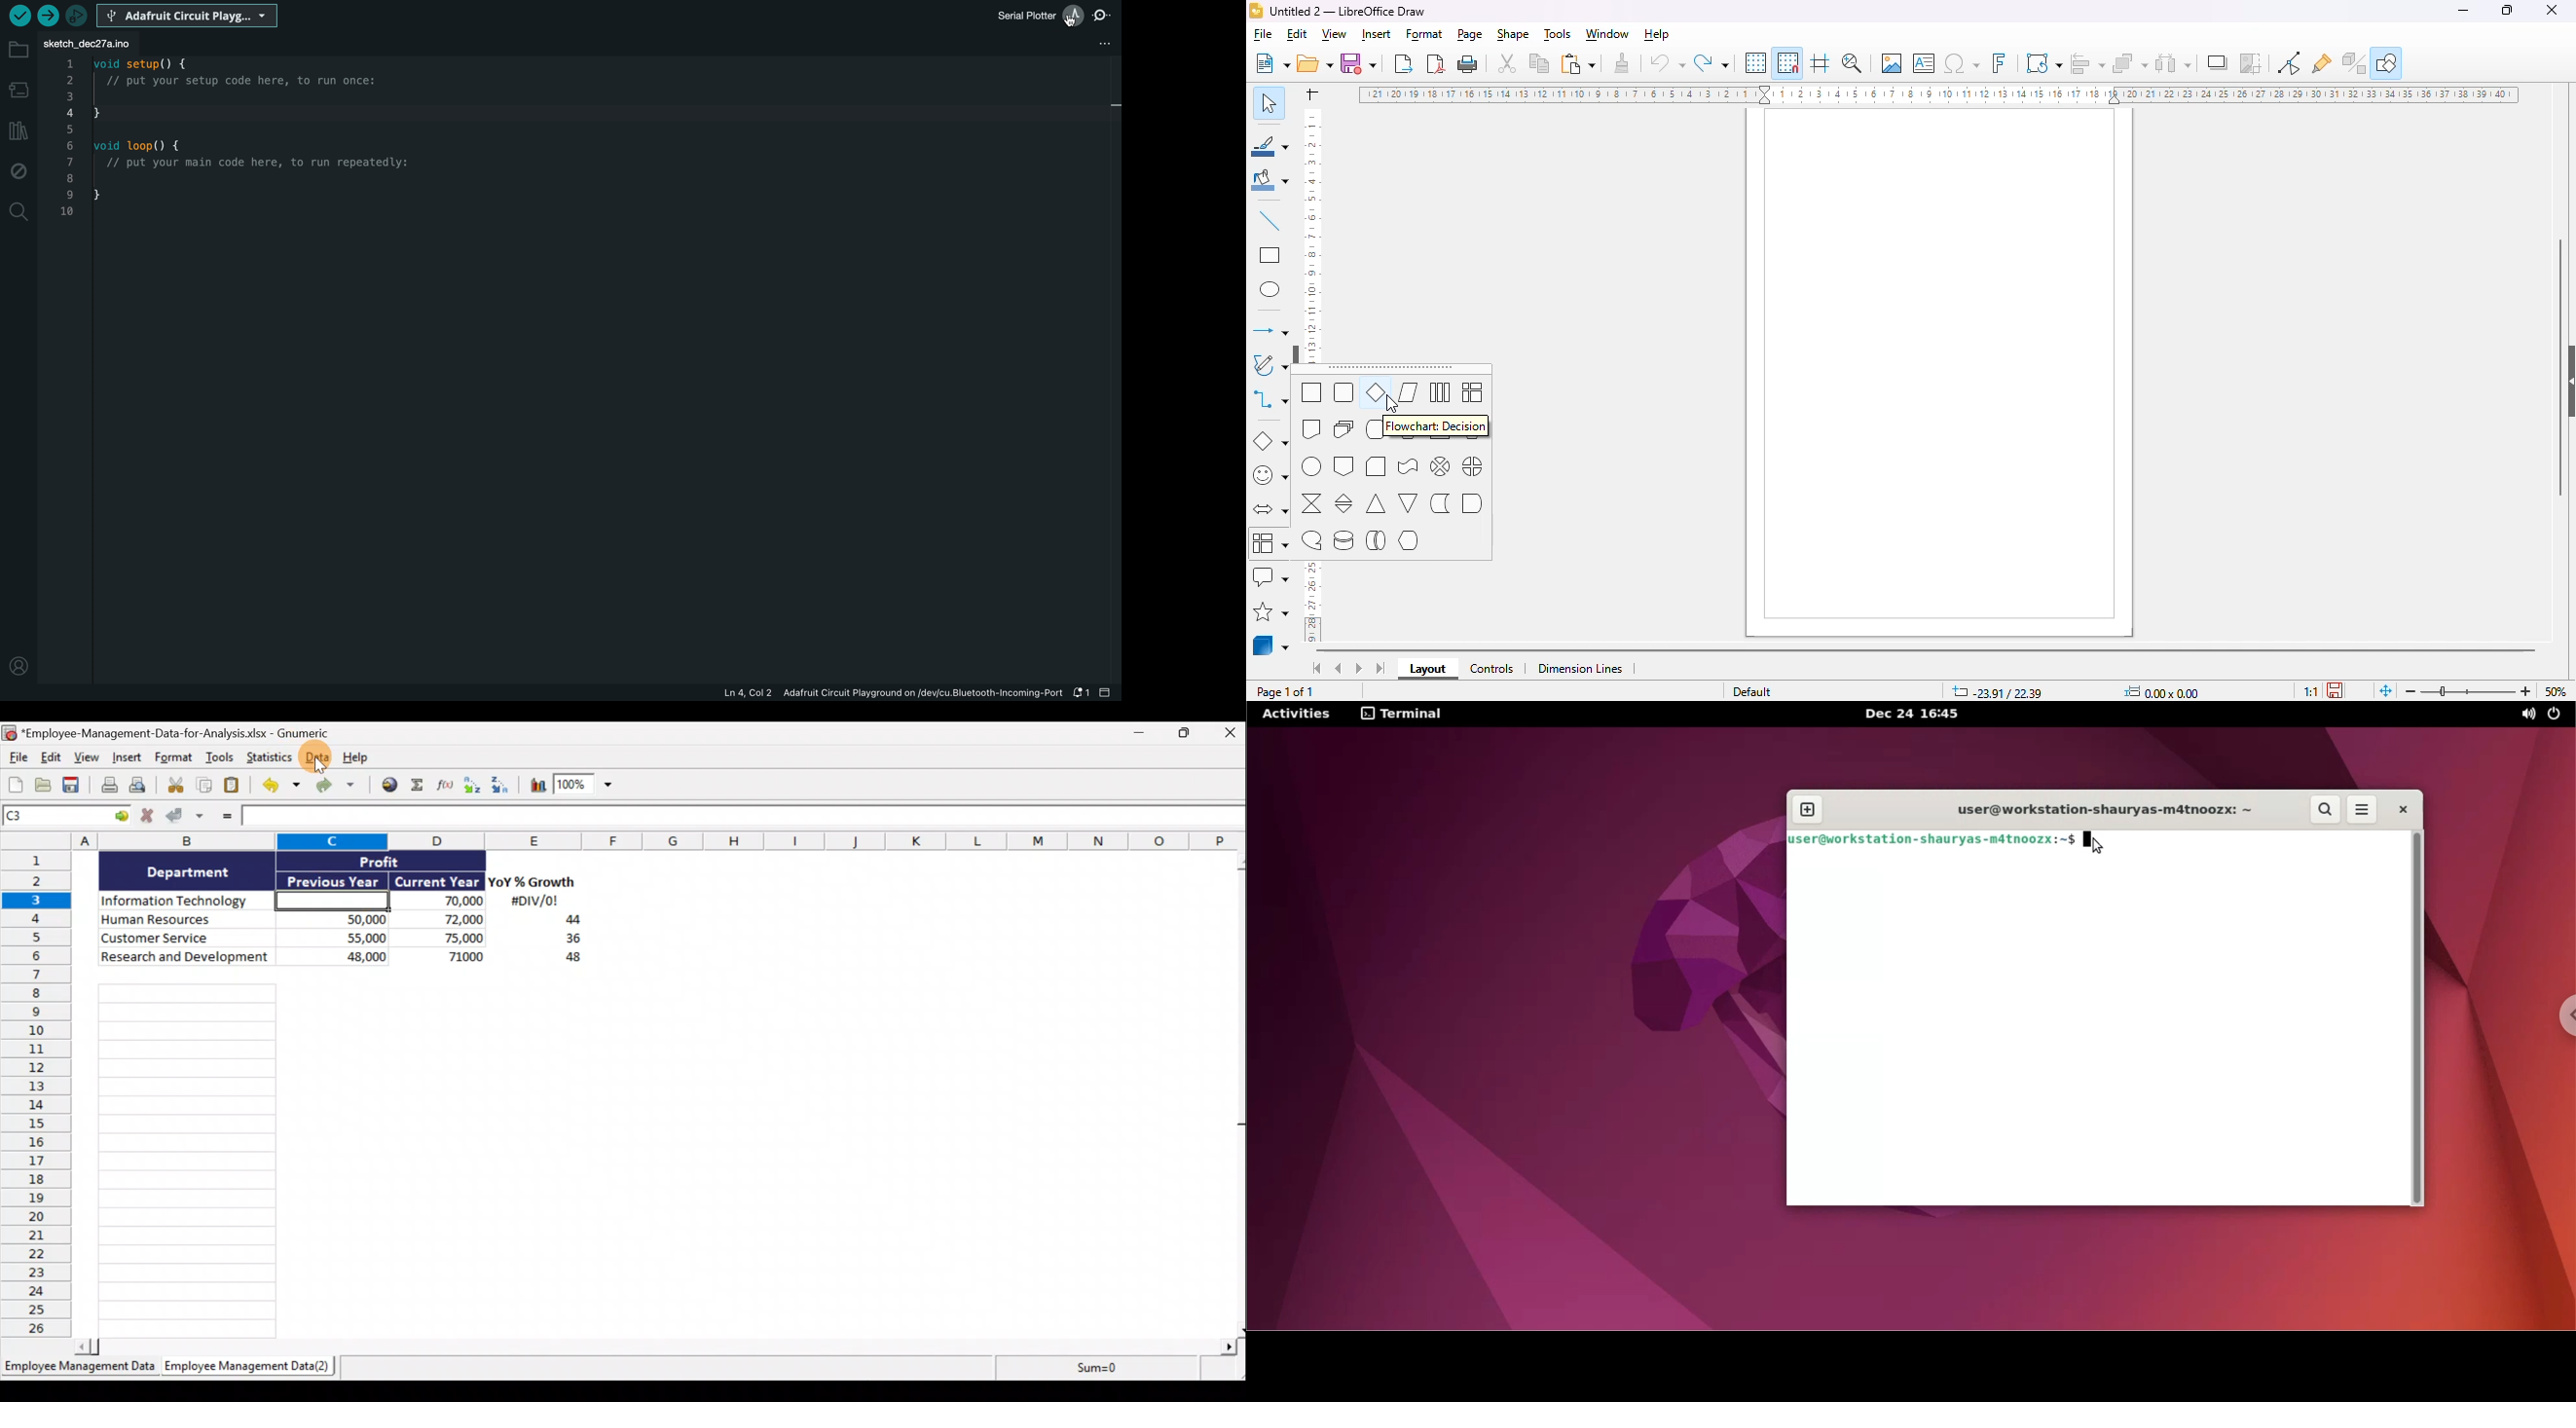 This screenshot has height=1428, width=2576. Describe the element at coordinates (121, 817) in the screenshot. I see `Go to` at that location.